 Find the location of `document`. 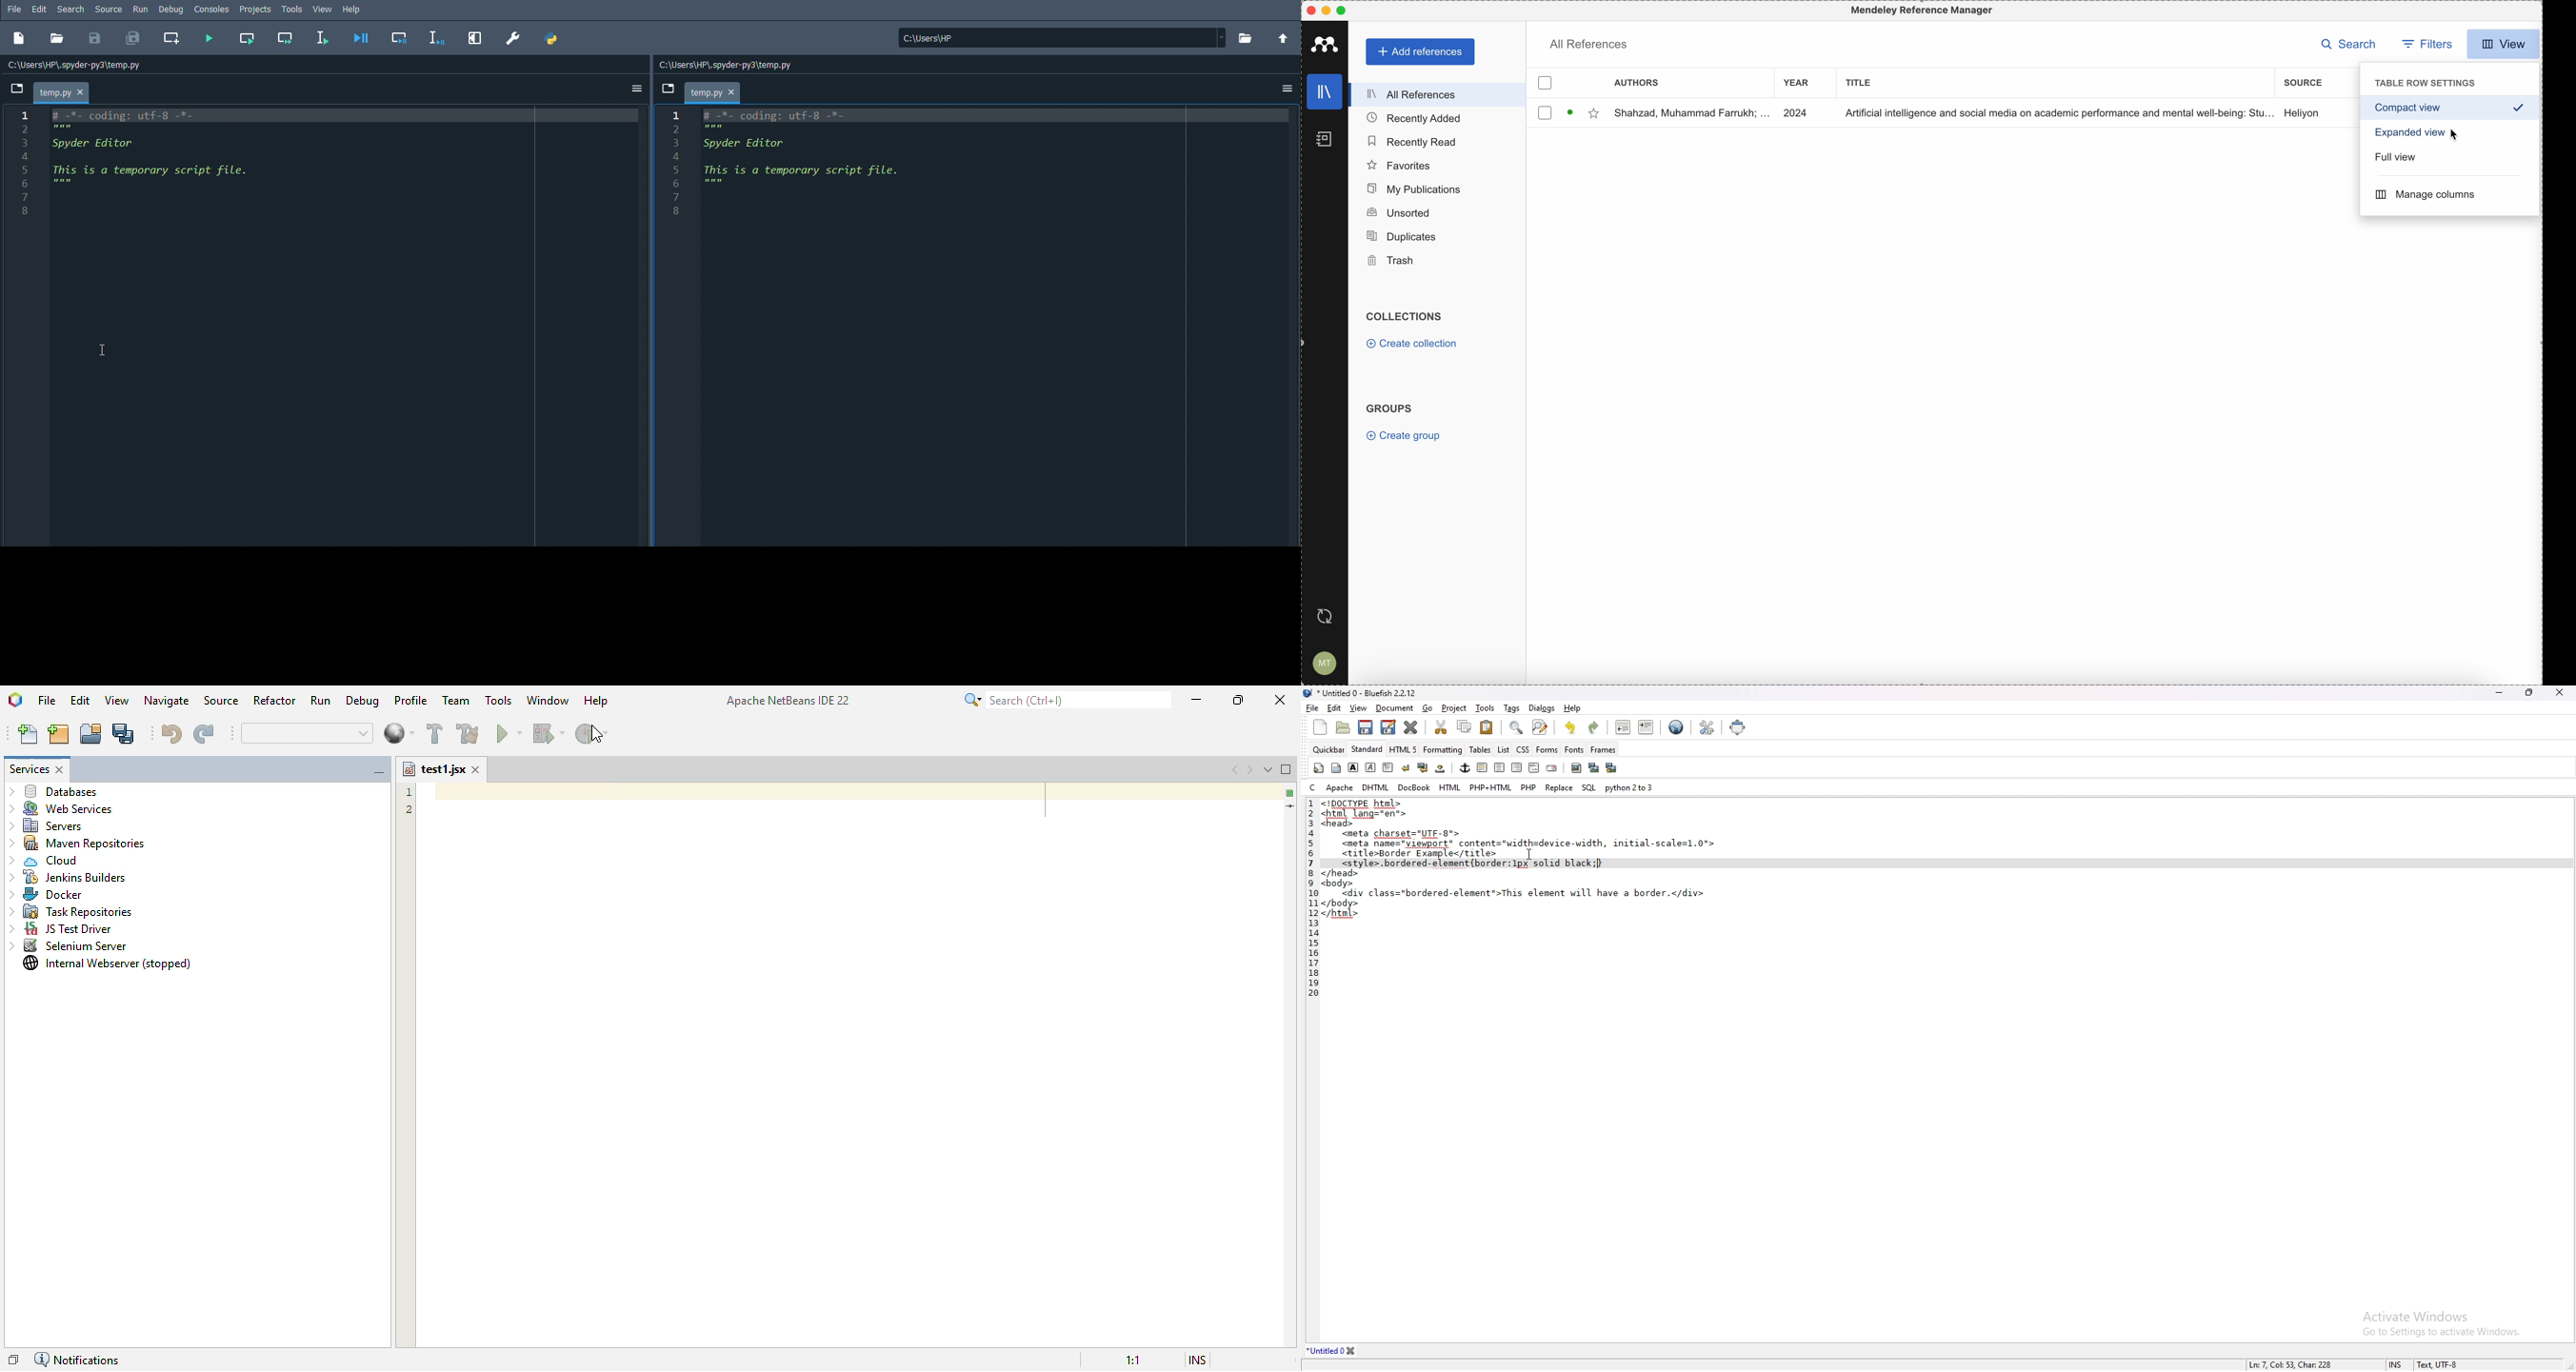

document is located at coordinates (1395, 709).